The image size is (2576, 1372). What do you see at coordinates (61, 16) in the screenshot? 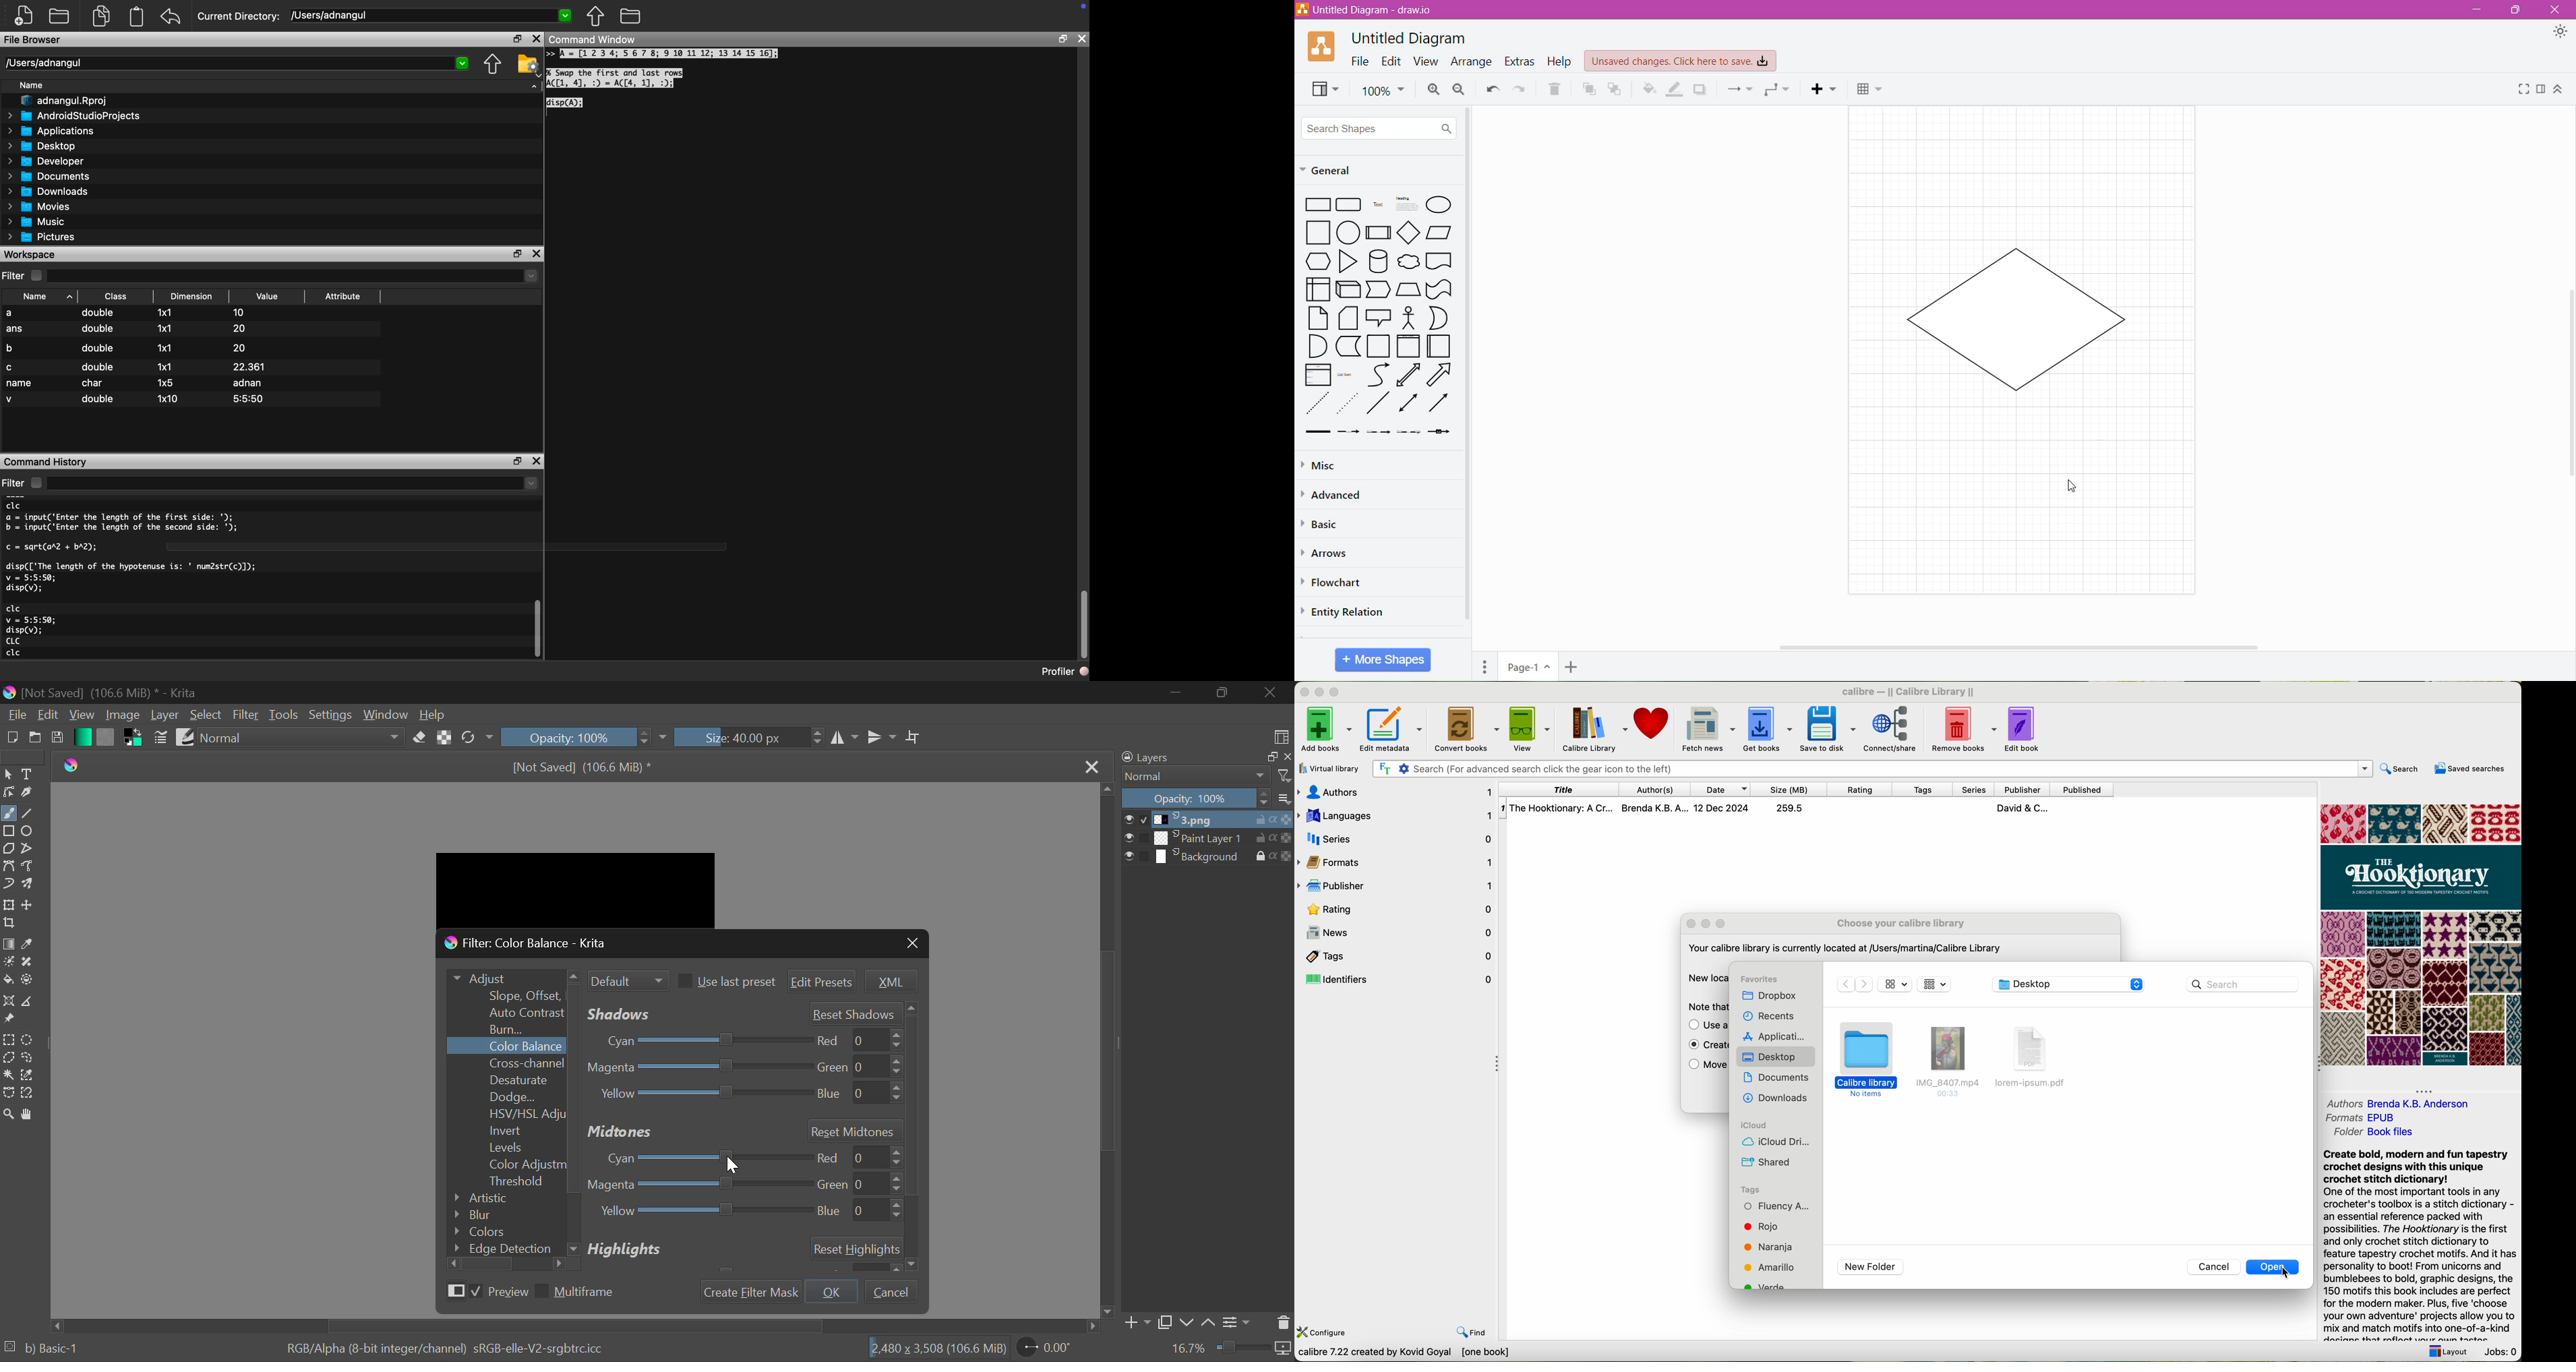
I see `Open an existing file in editor` at bounding box center [61, 16].